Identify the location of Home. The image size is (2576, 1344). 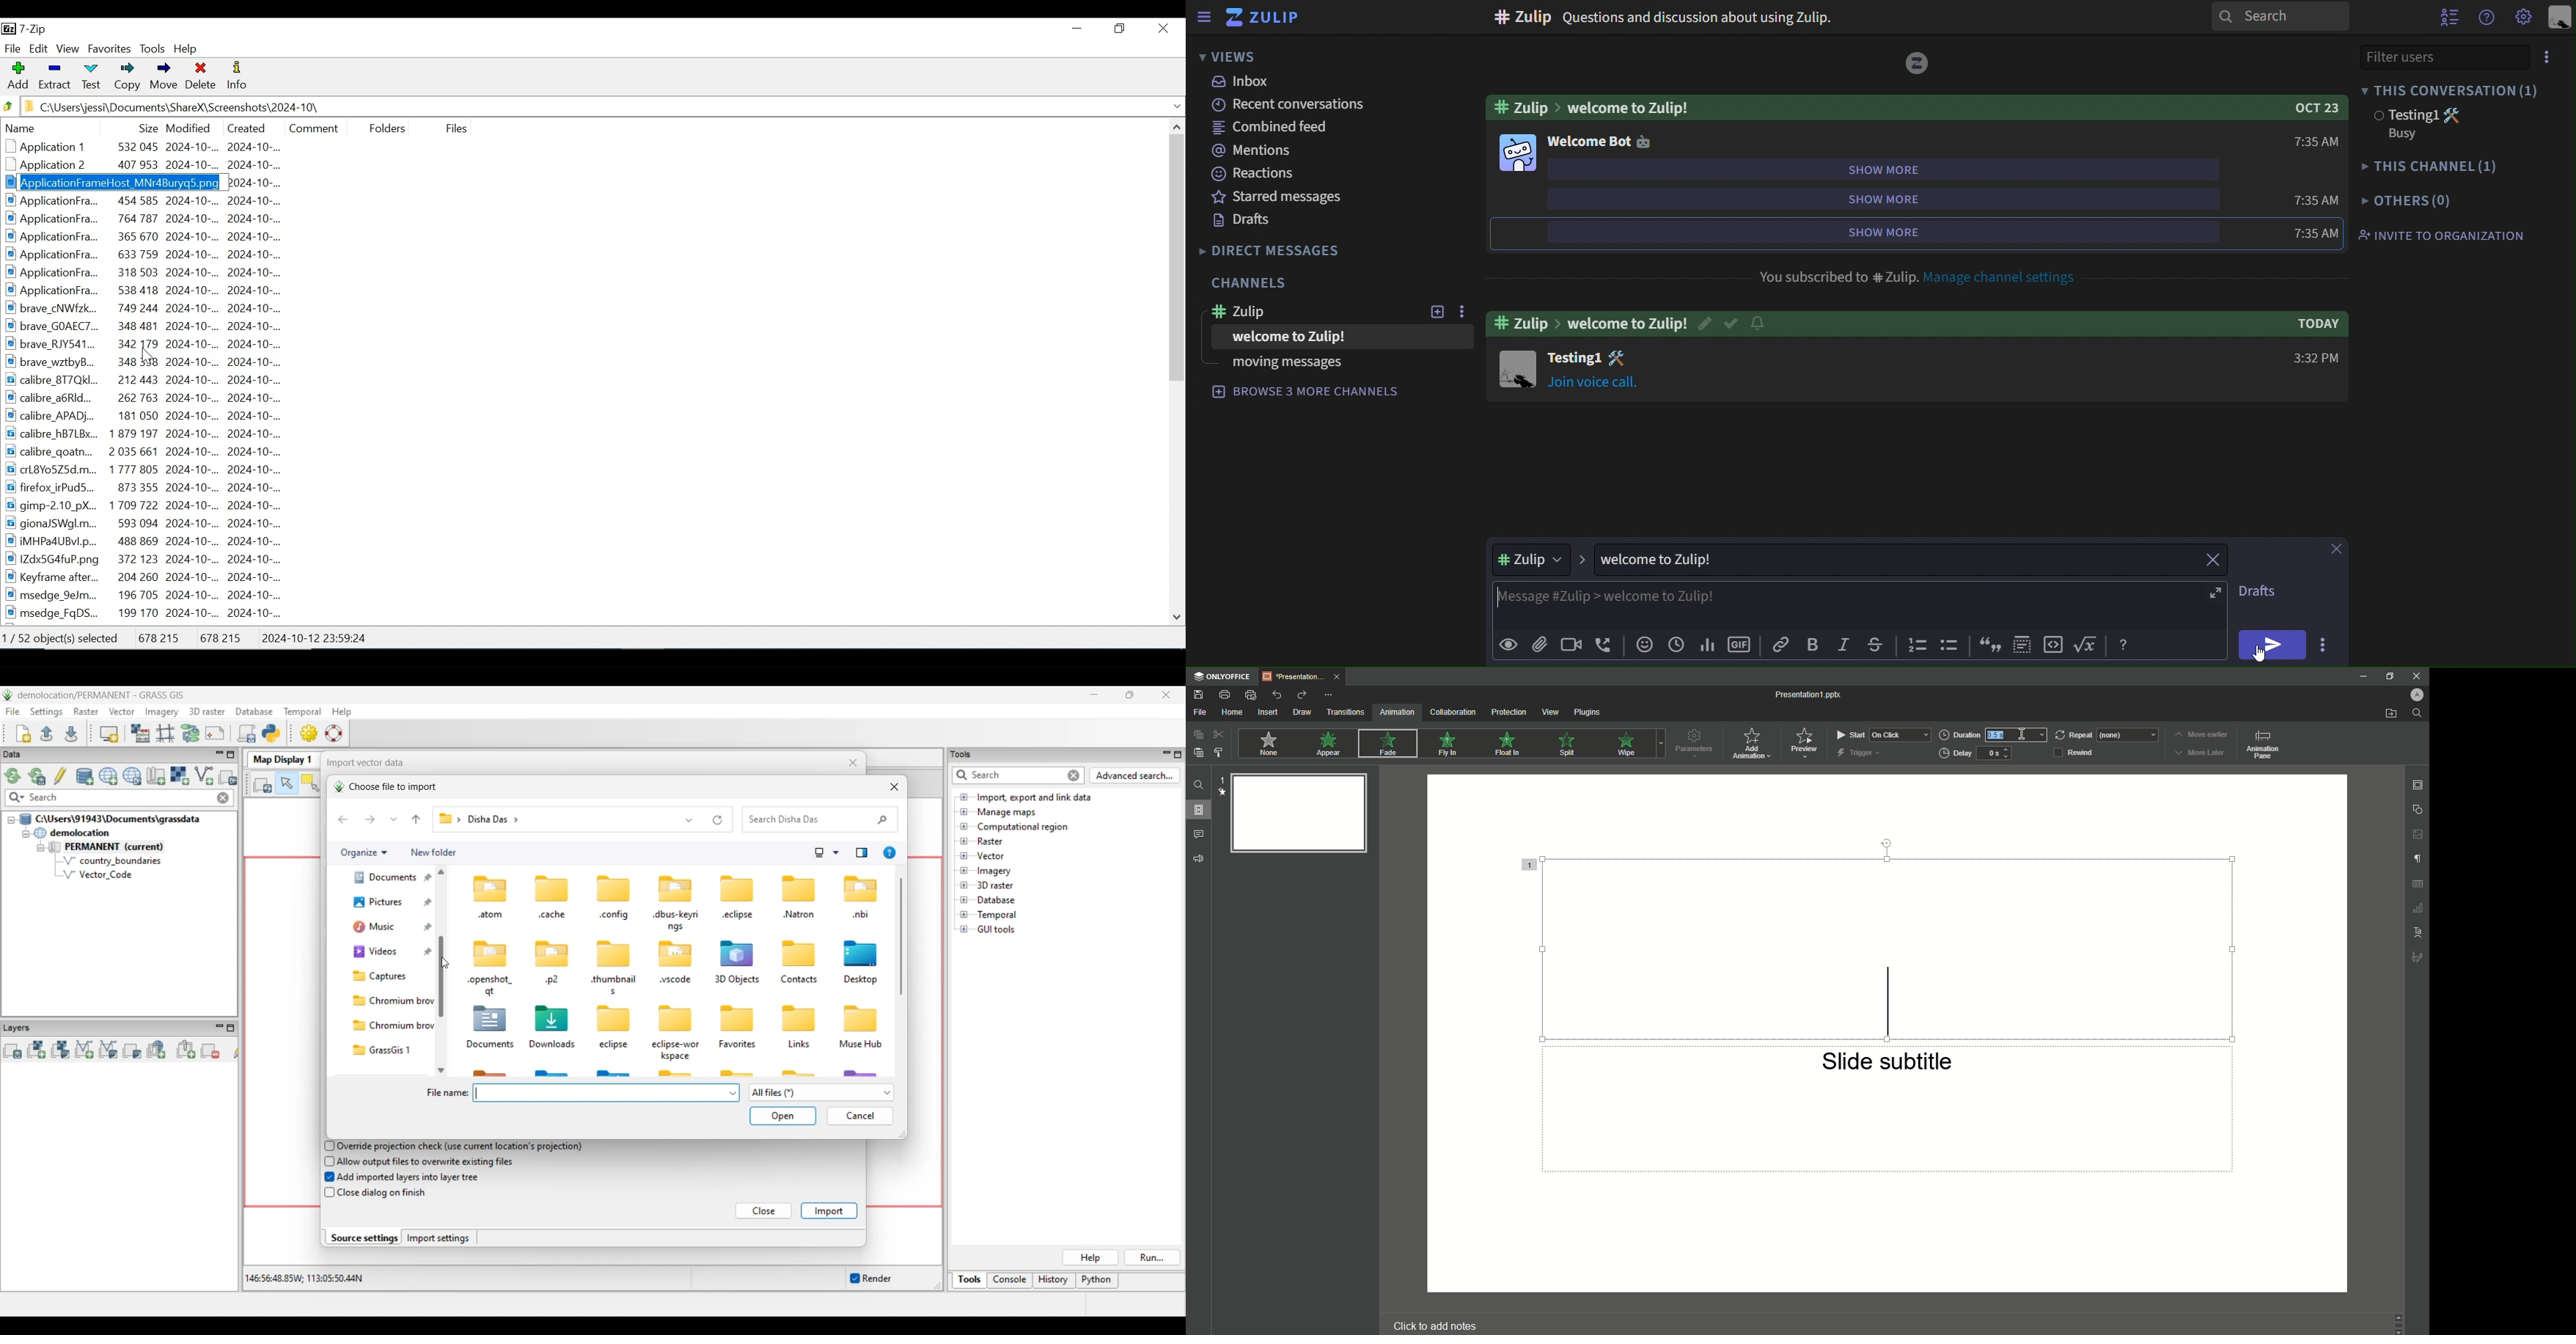
(1232, 713).